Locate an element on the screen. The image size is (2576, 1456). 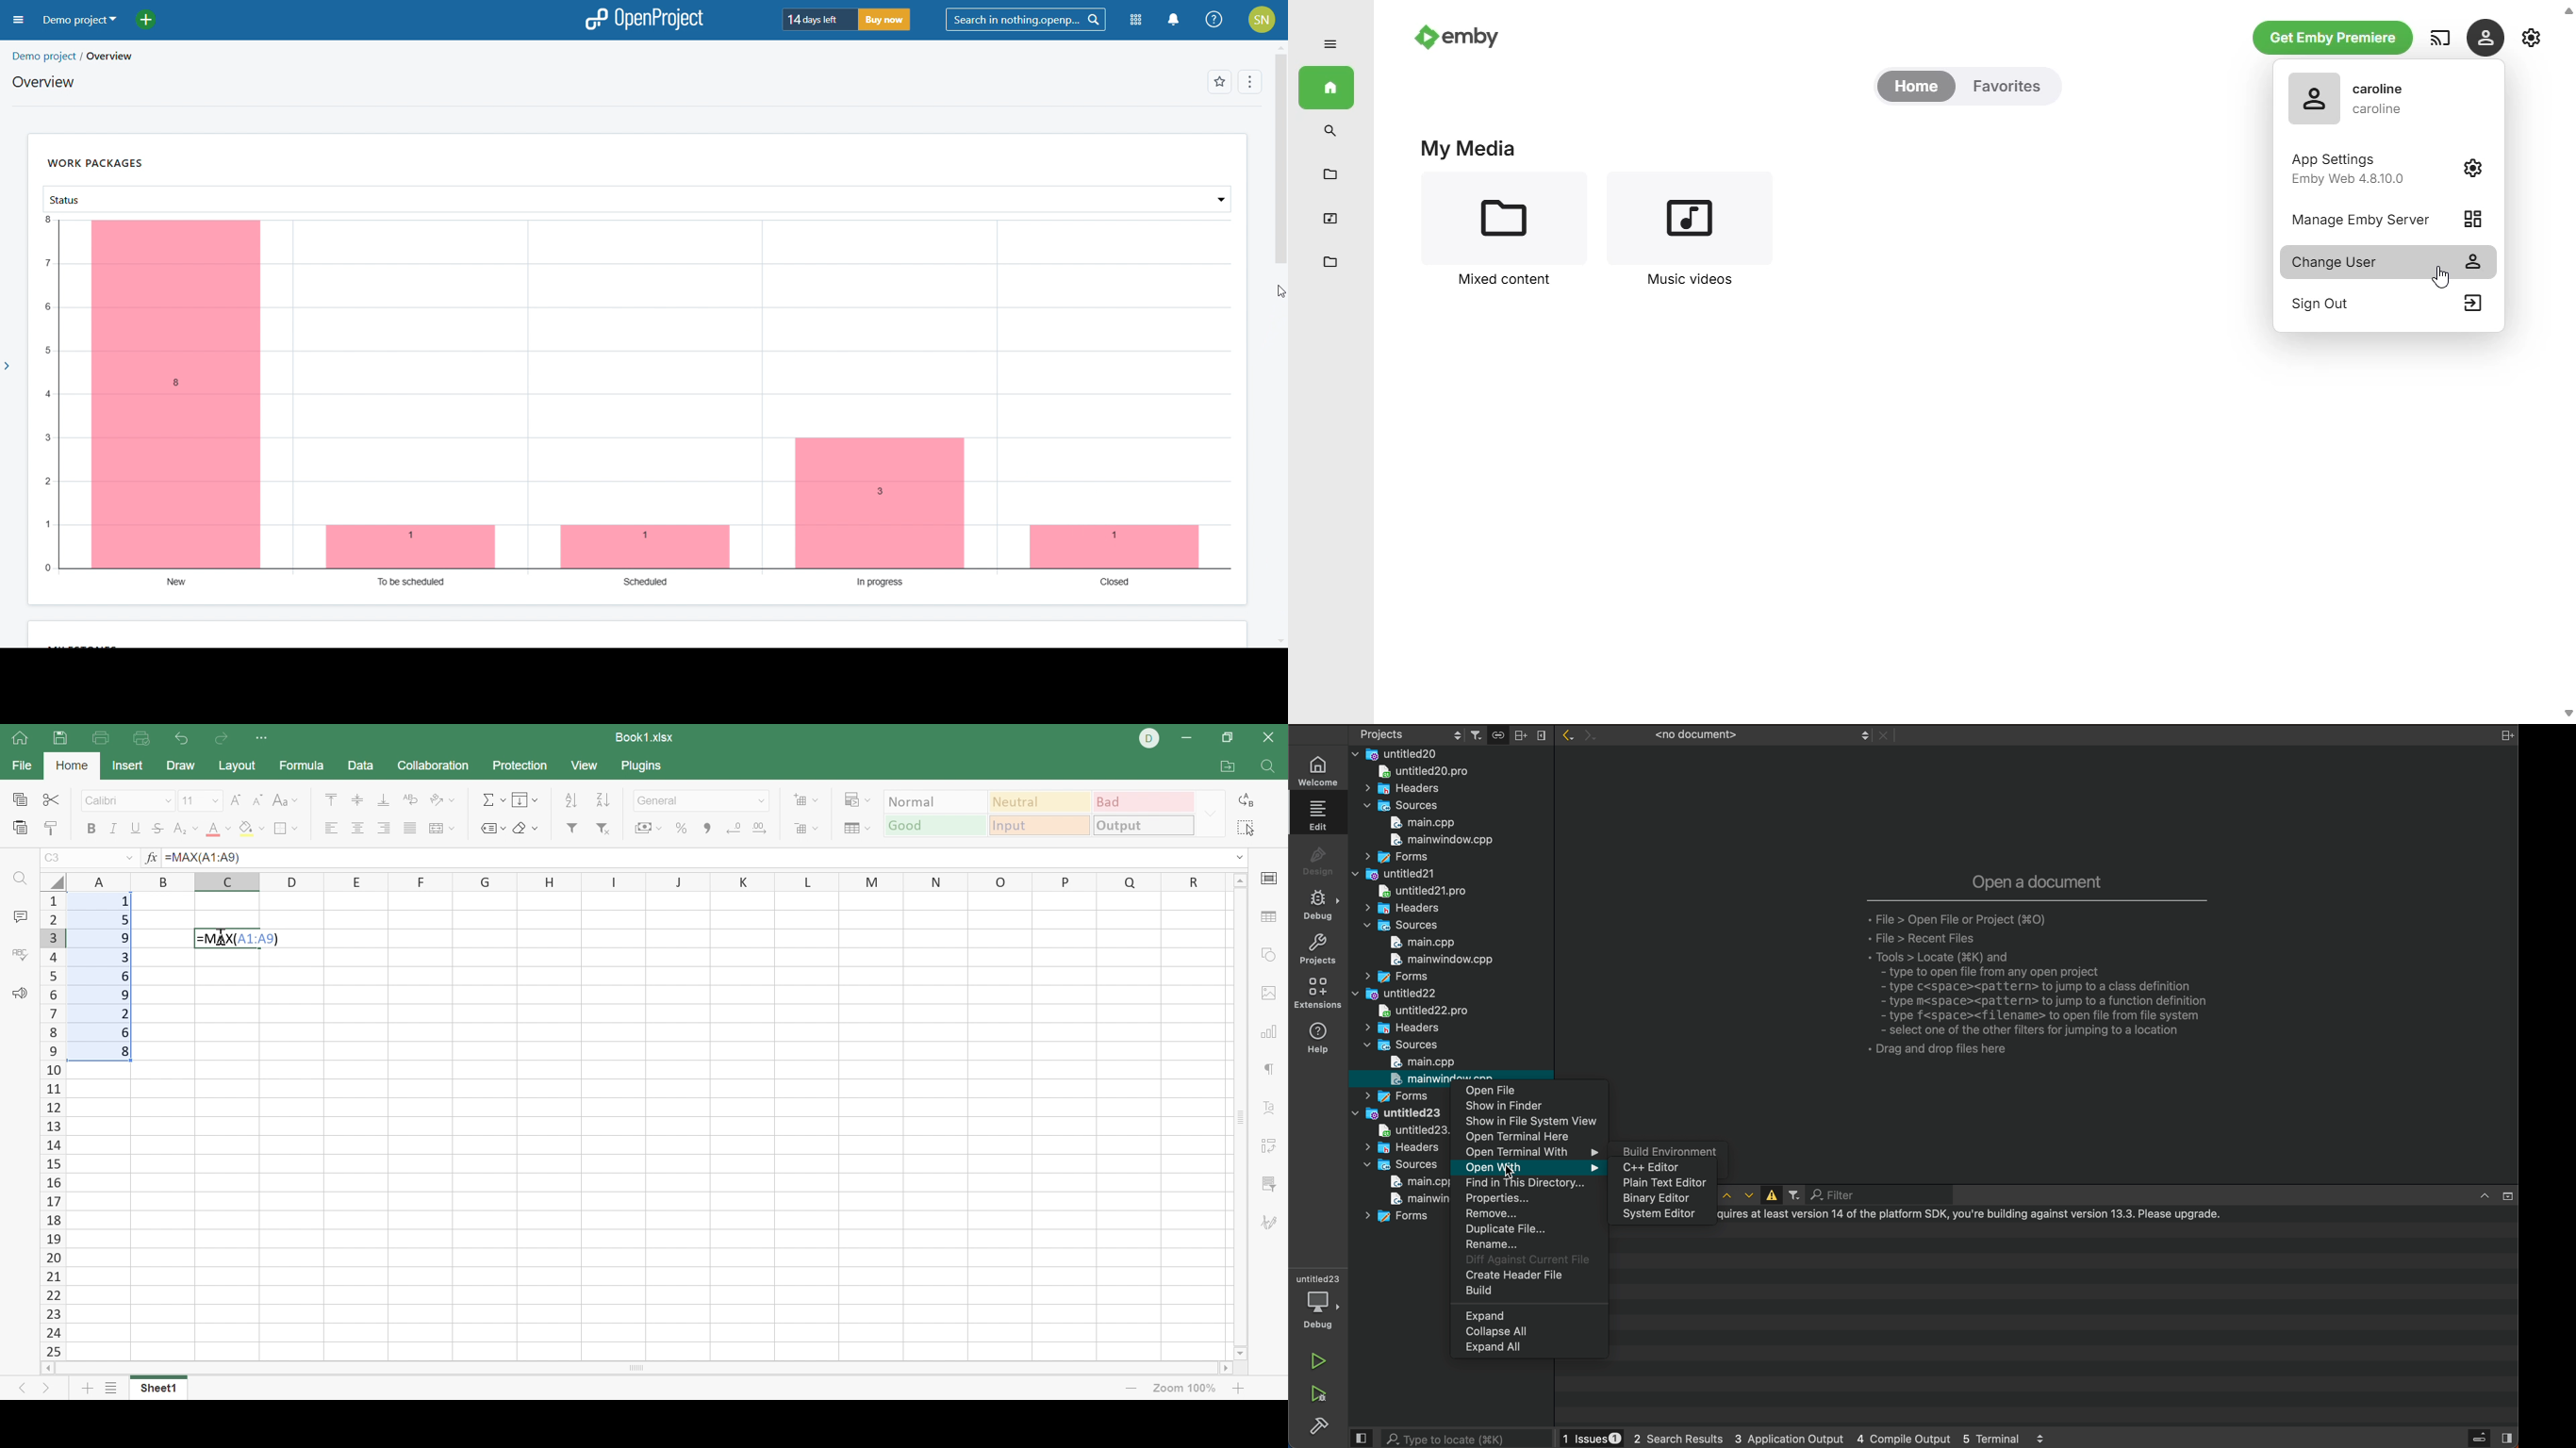
mainwindow.cpp is located at coordinates (1438, 842).